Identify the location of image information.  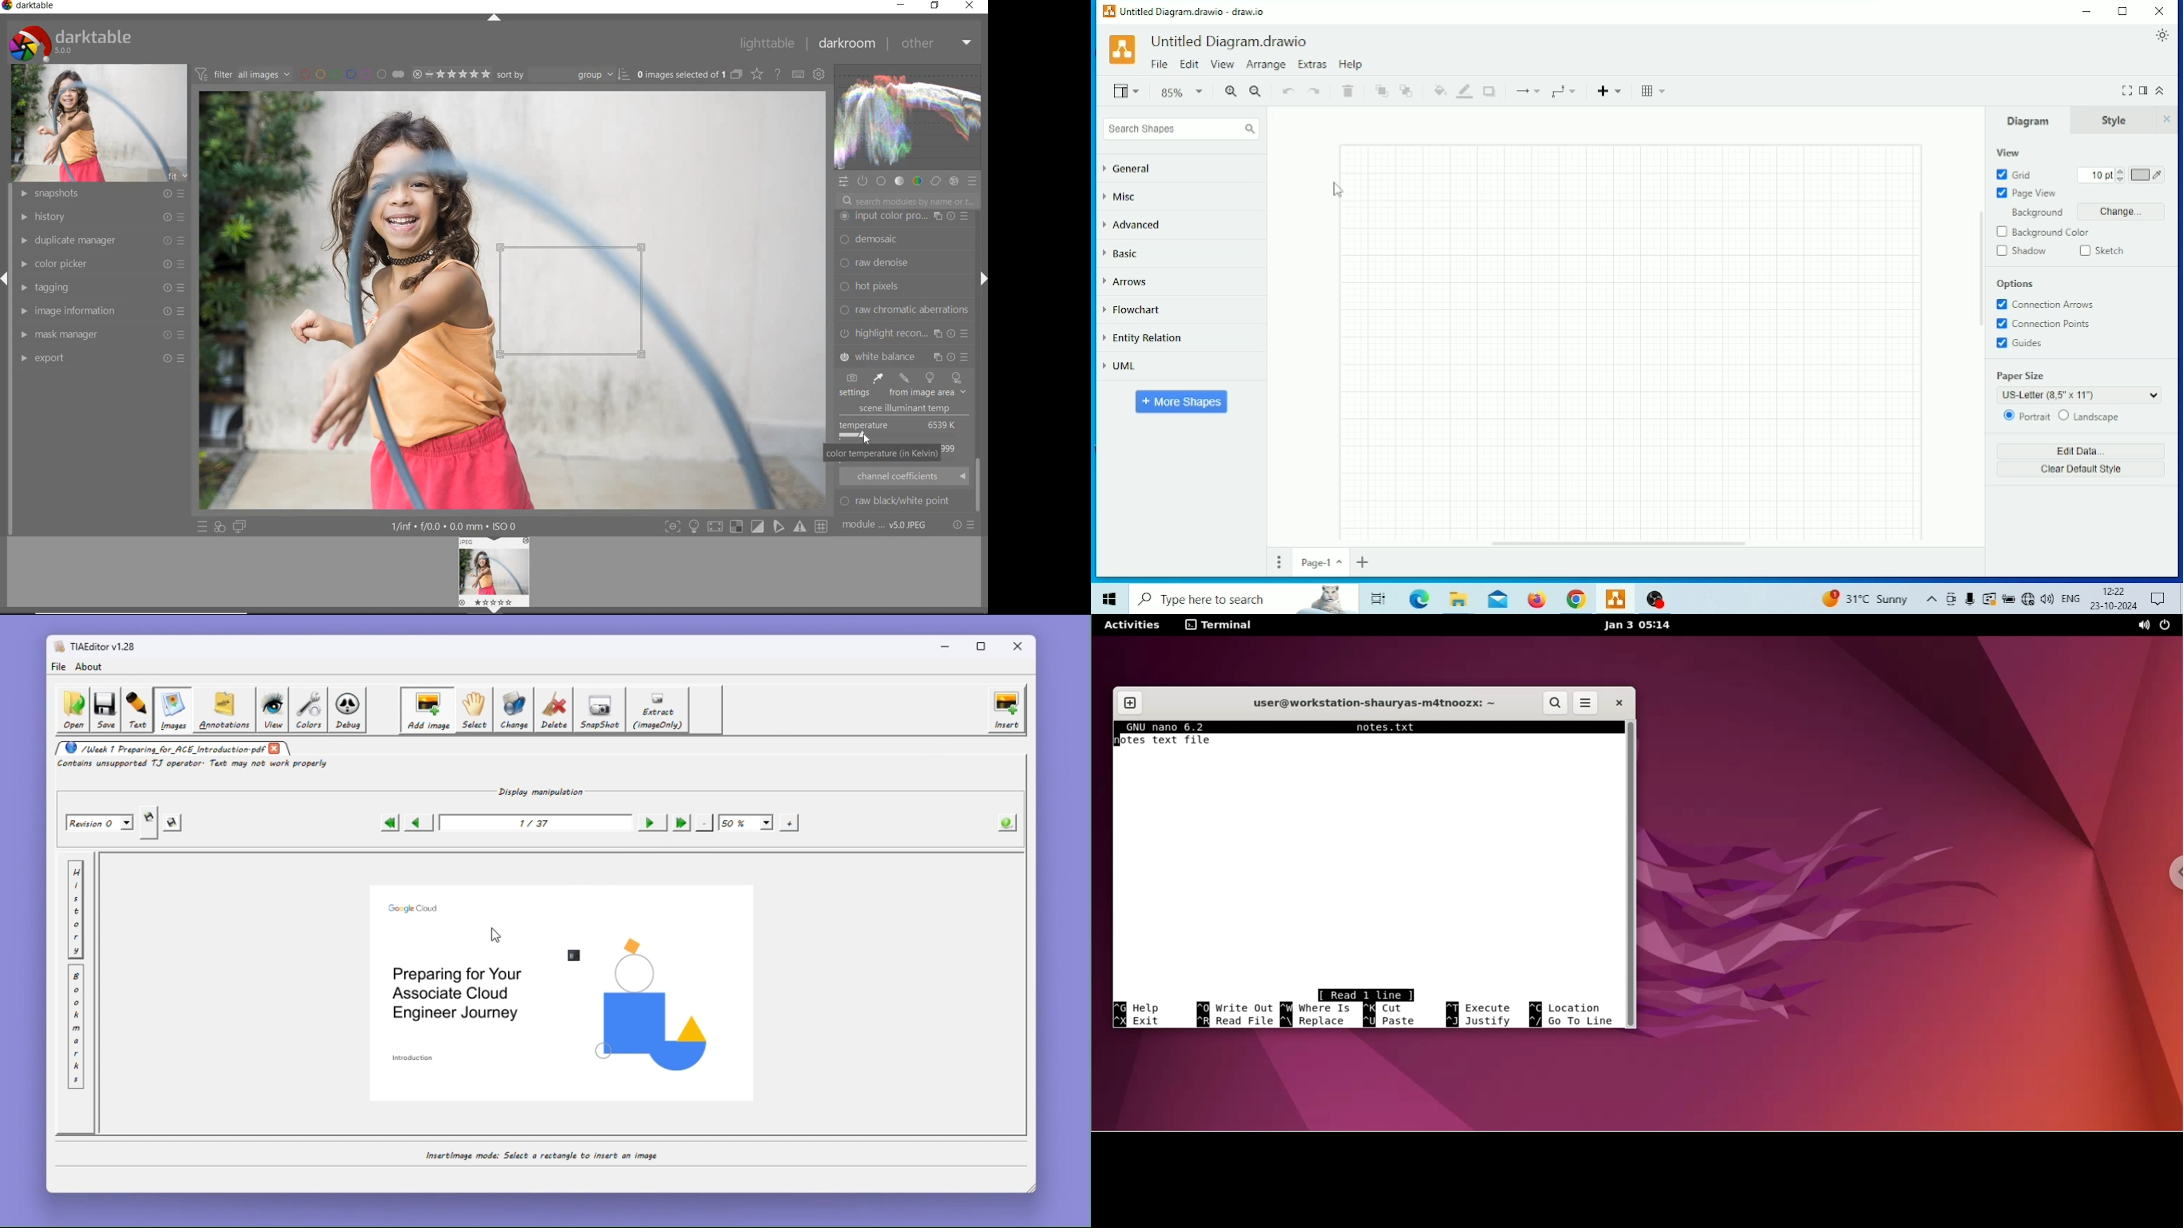
(101, 311).